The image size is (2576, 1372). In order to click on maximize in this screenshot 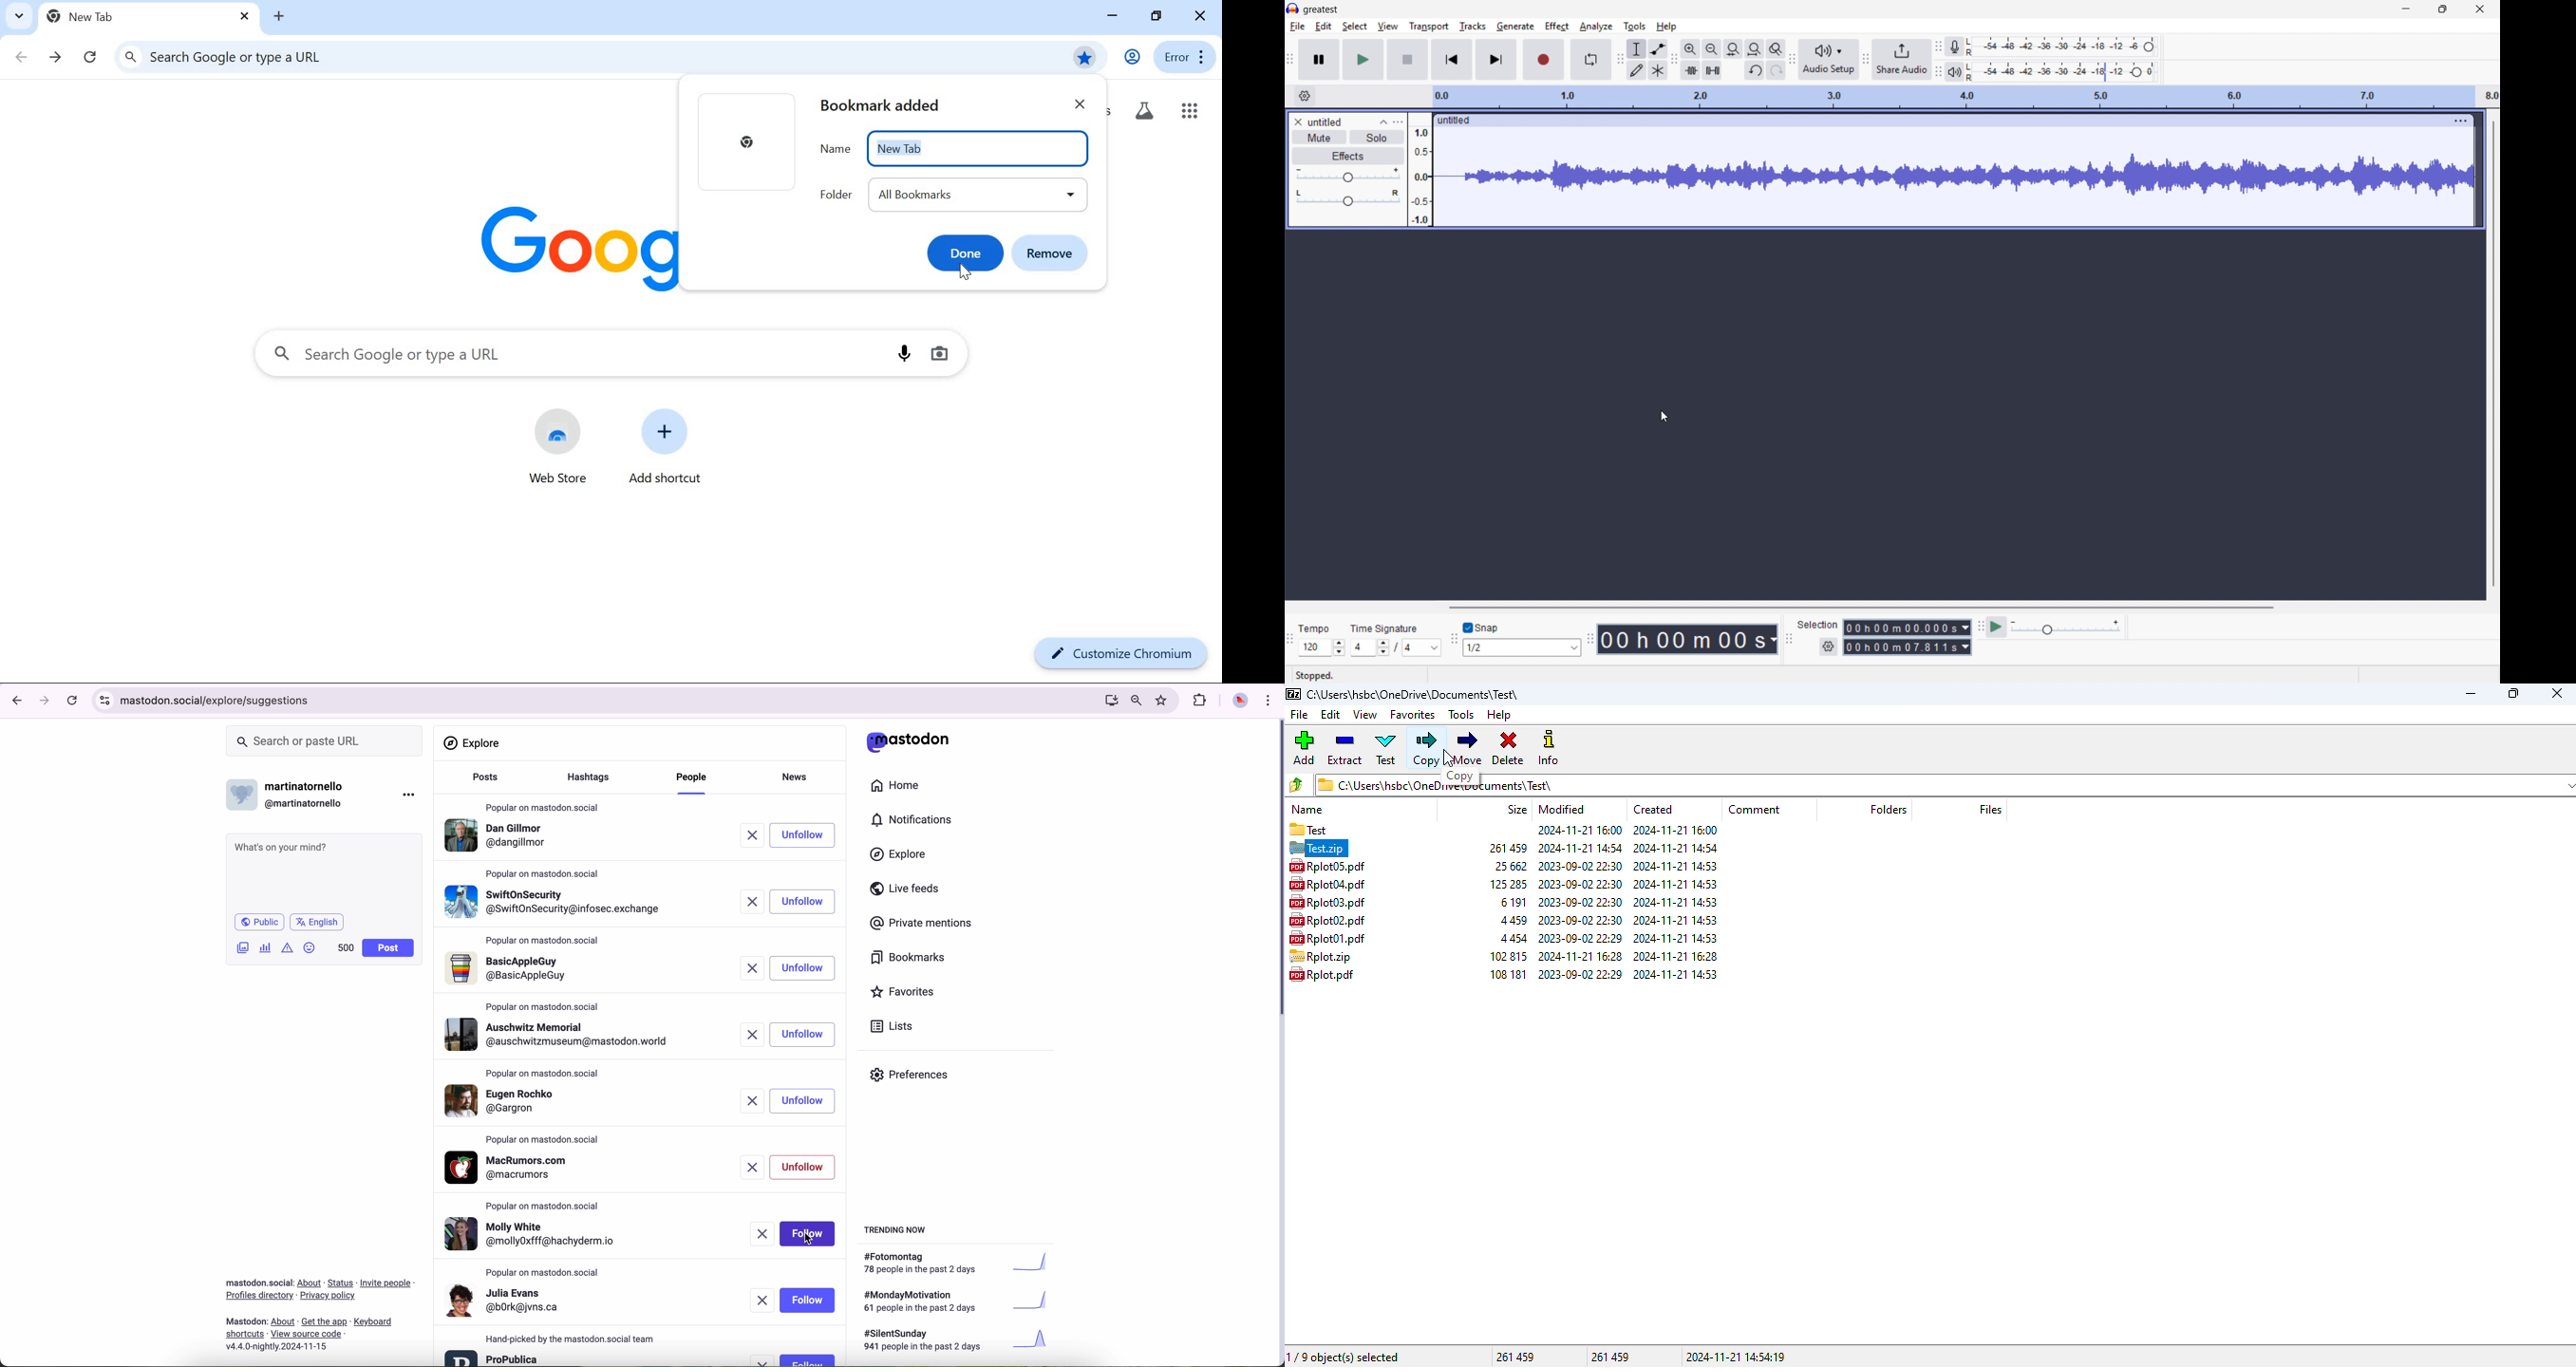, I will do `click(2511, 693)`.